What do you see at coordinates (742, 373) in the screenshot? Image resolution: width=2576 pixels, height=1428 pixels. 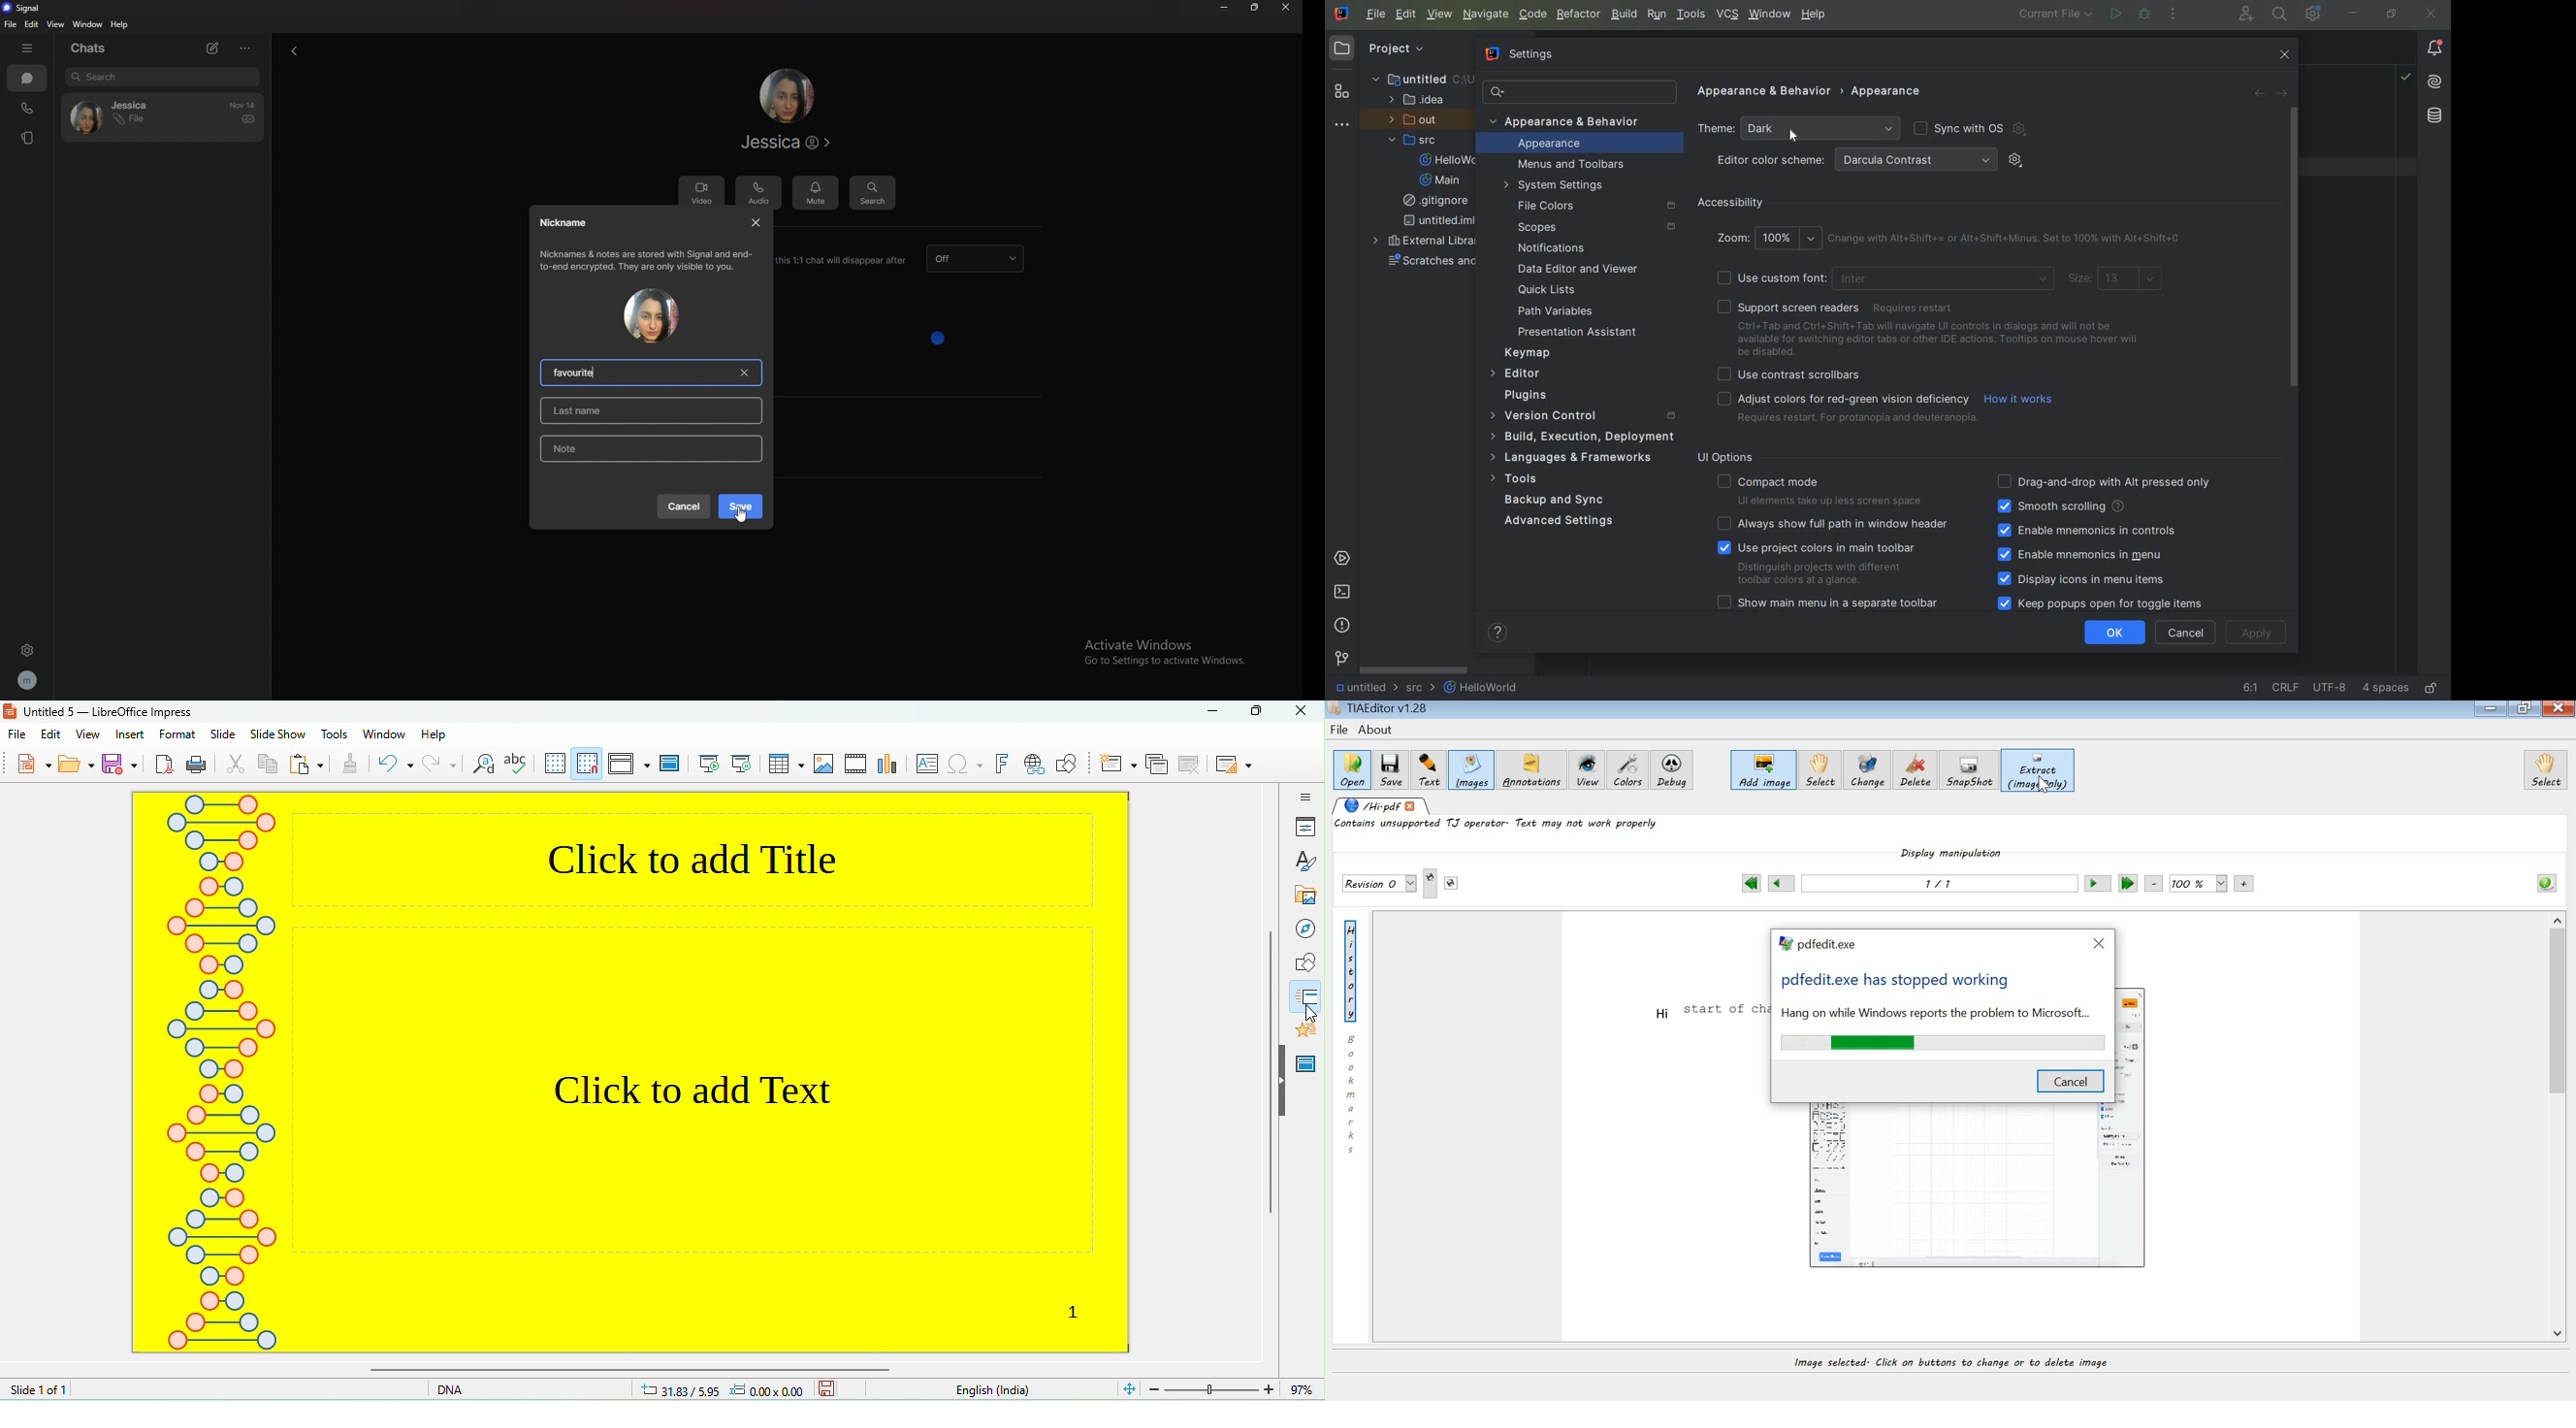 I see `clear input` at bounding box center [742, 373].